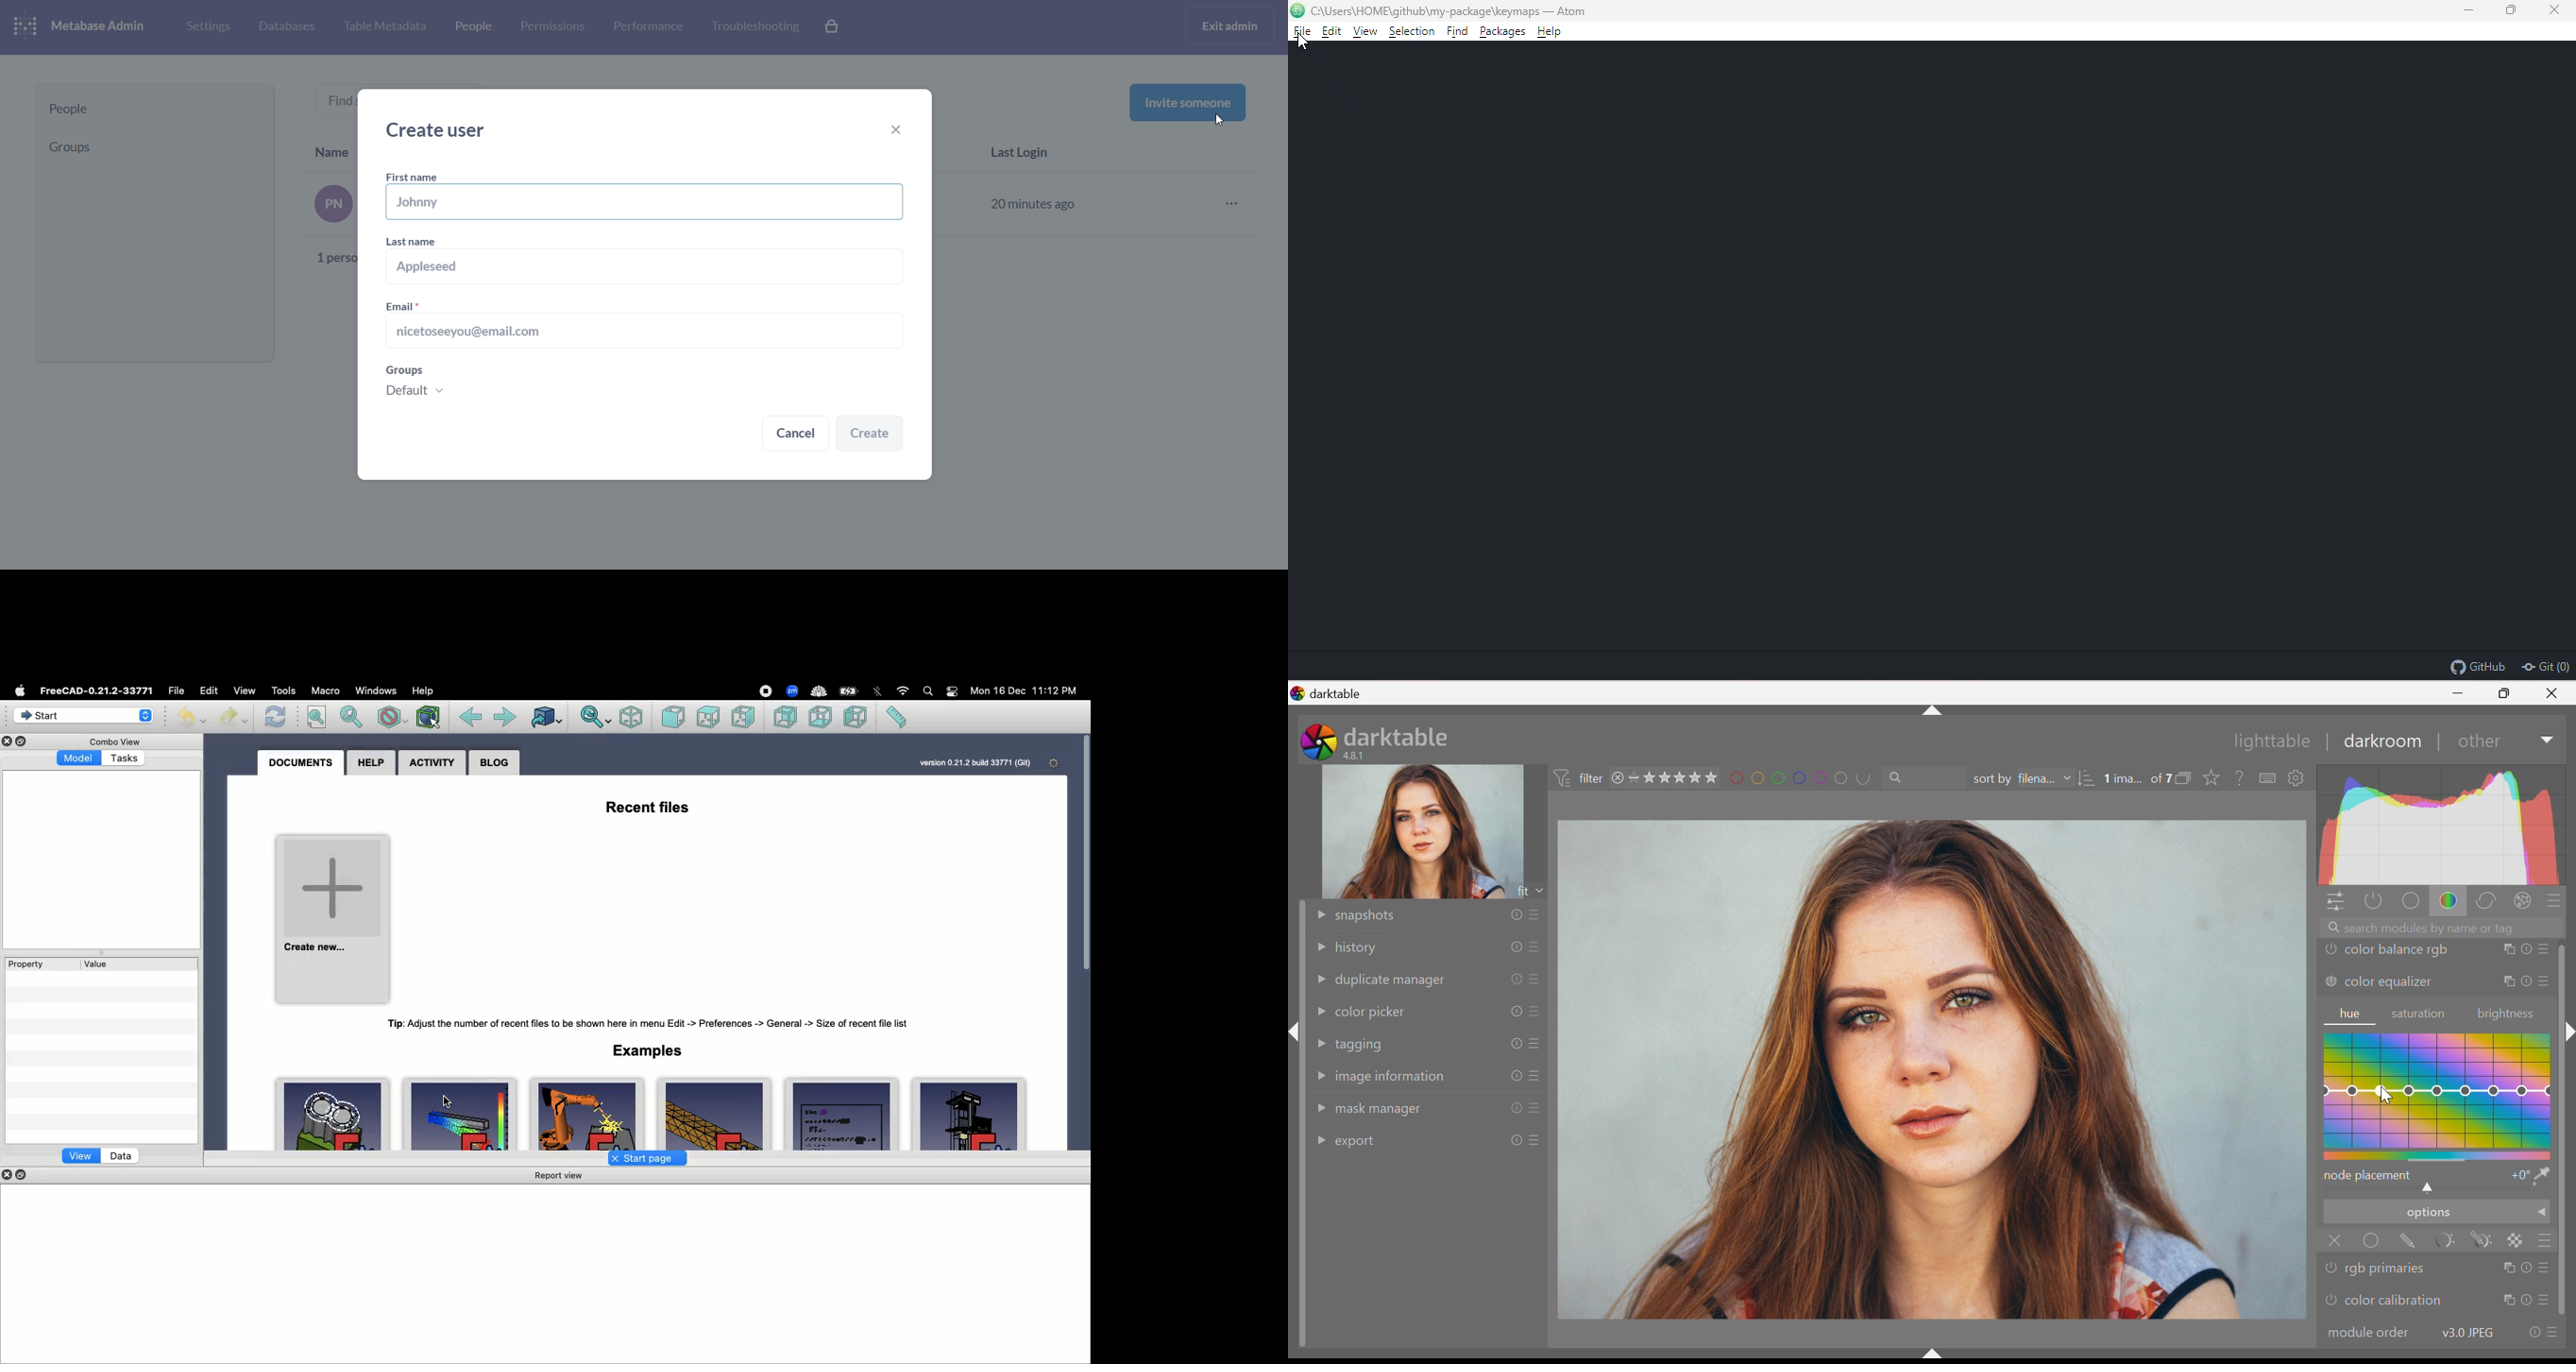 This screenshot has height=1372, width=2576. I want to click on selection, so click(1414, 32).